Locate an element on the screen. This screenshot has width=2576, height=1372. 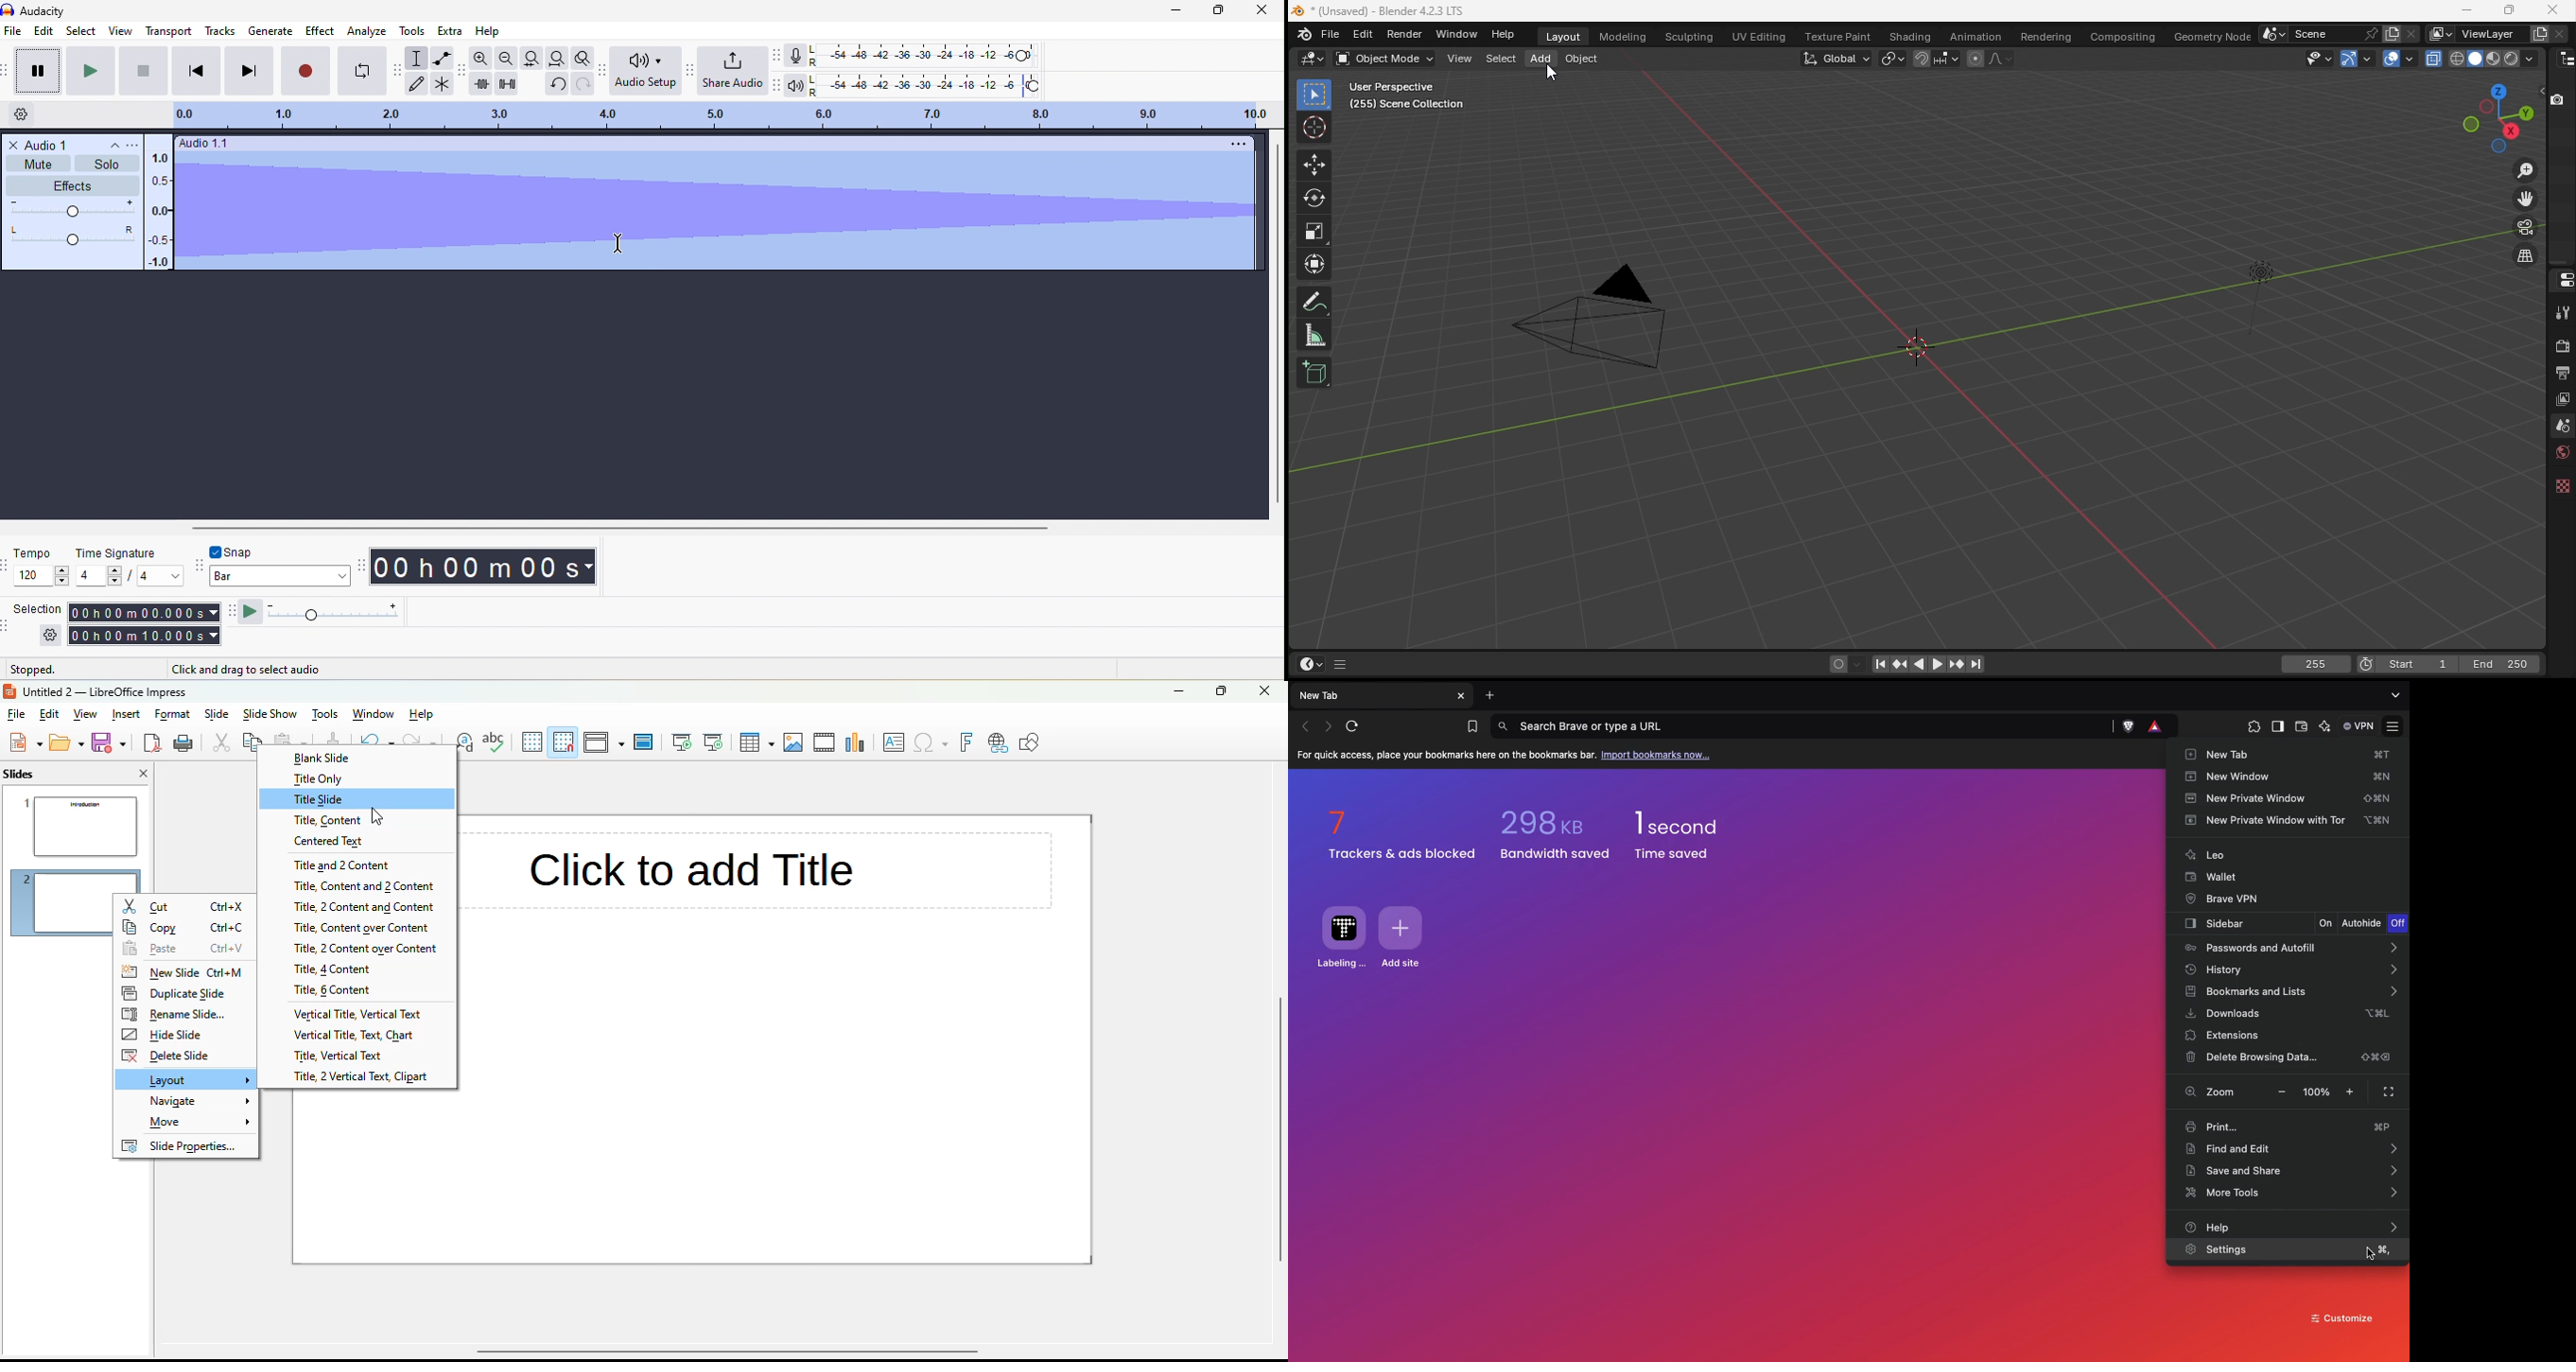
recording level is located at coordinates (922, 54).